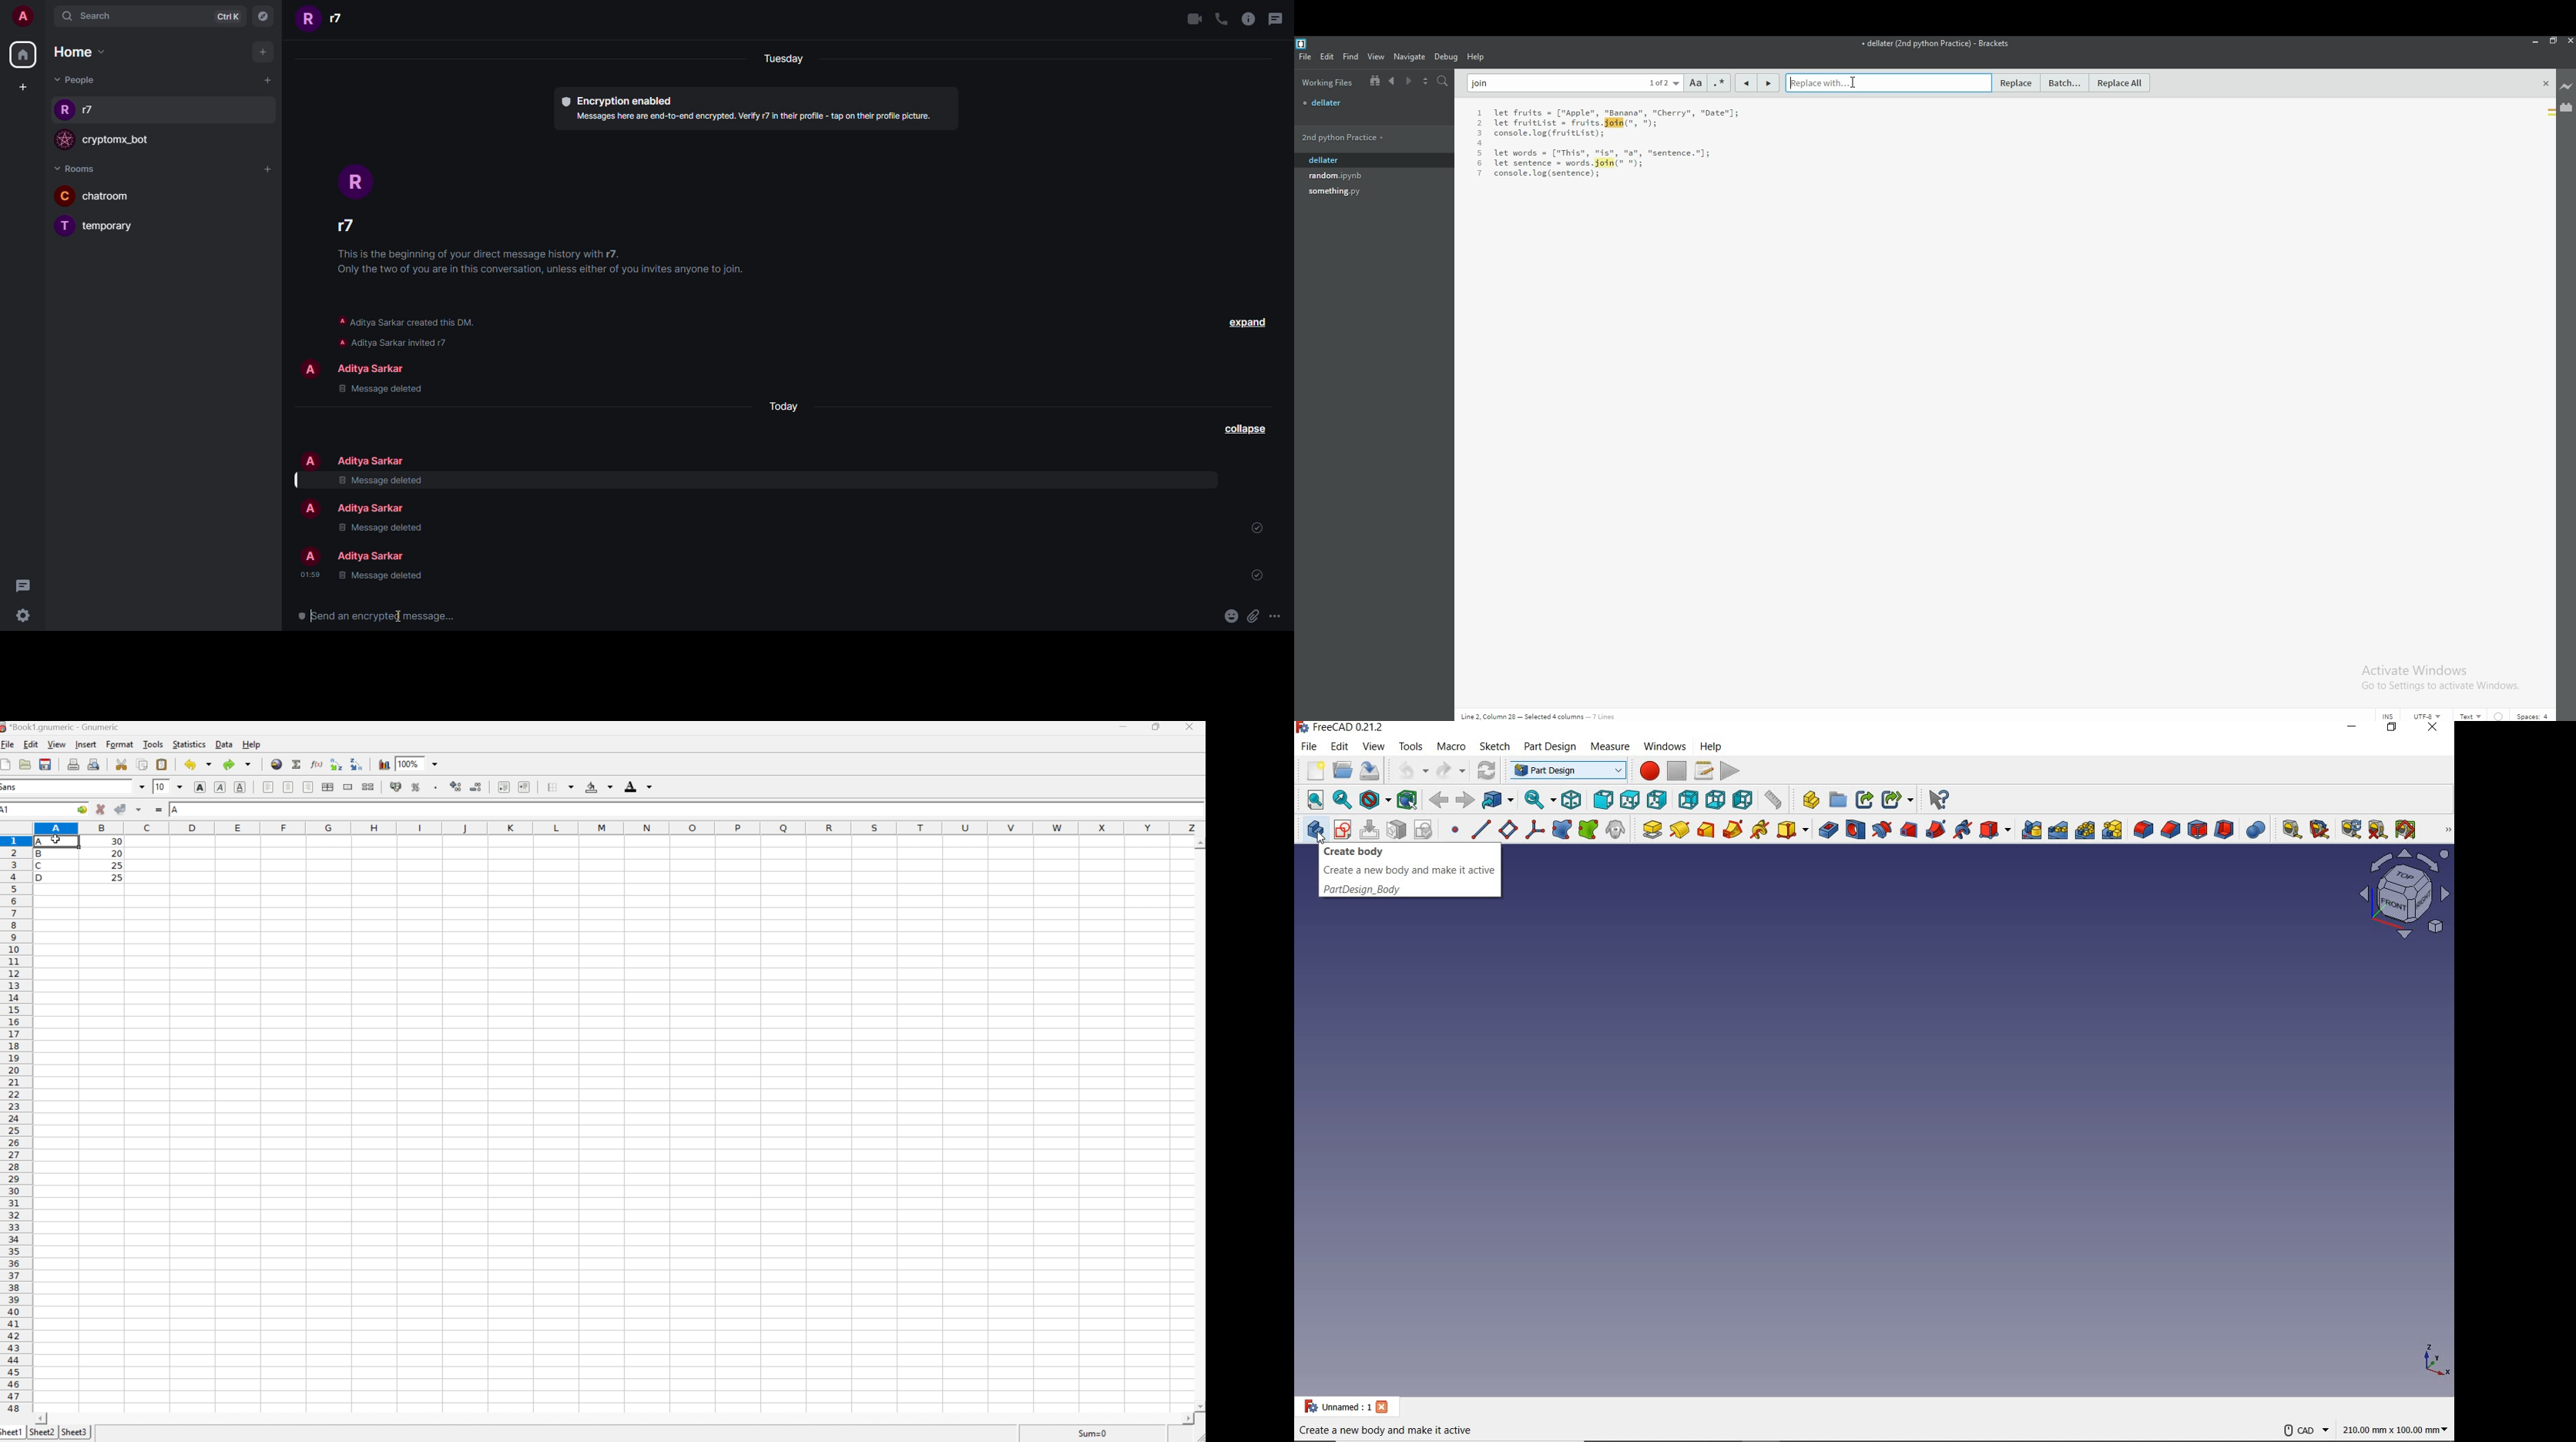 The height and width of the screenshot is (1456, 2576). Describe the element at coordinates (1372, 81) in the screenshot. I see `show in file tree` at that location.